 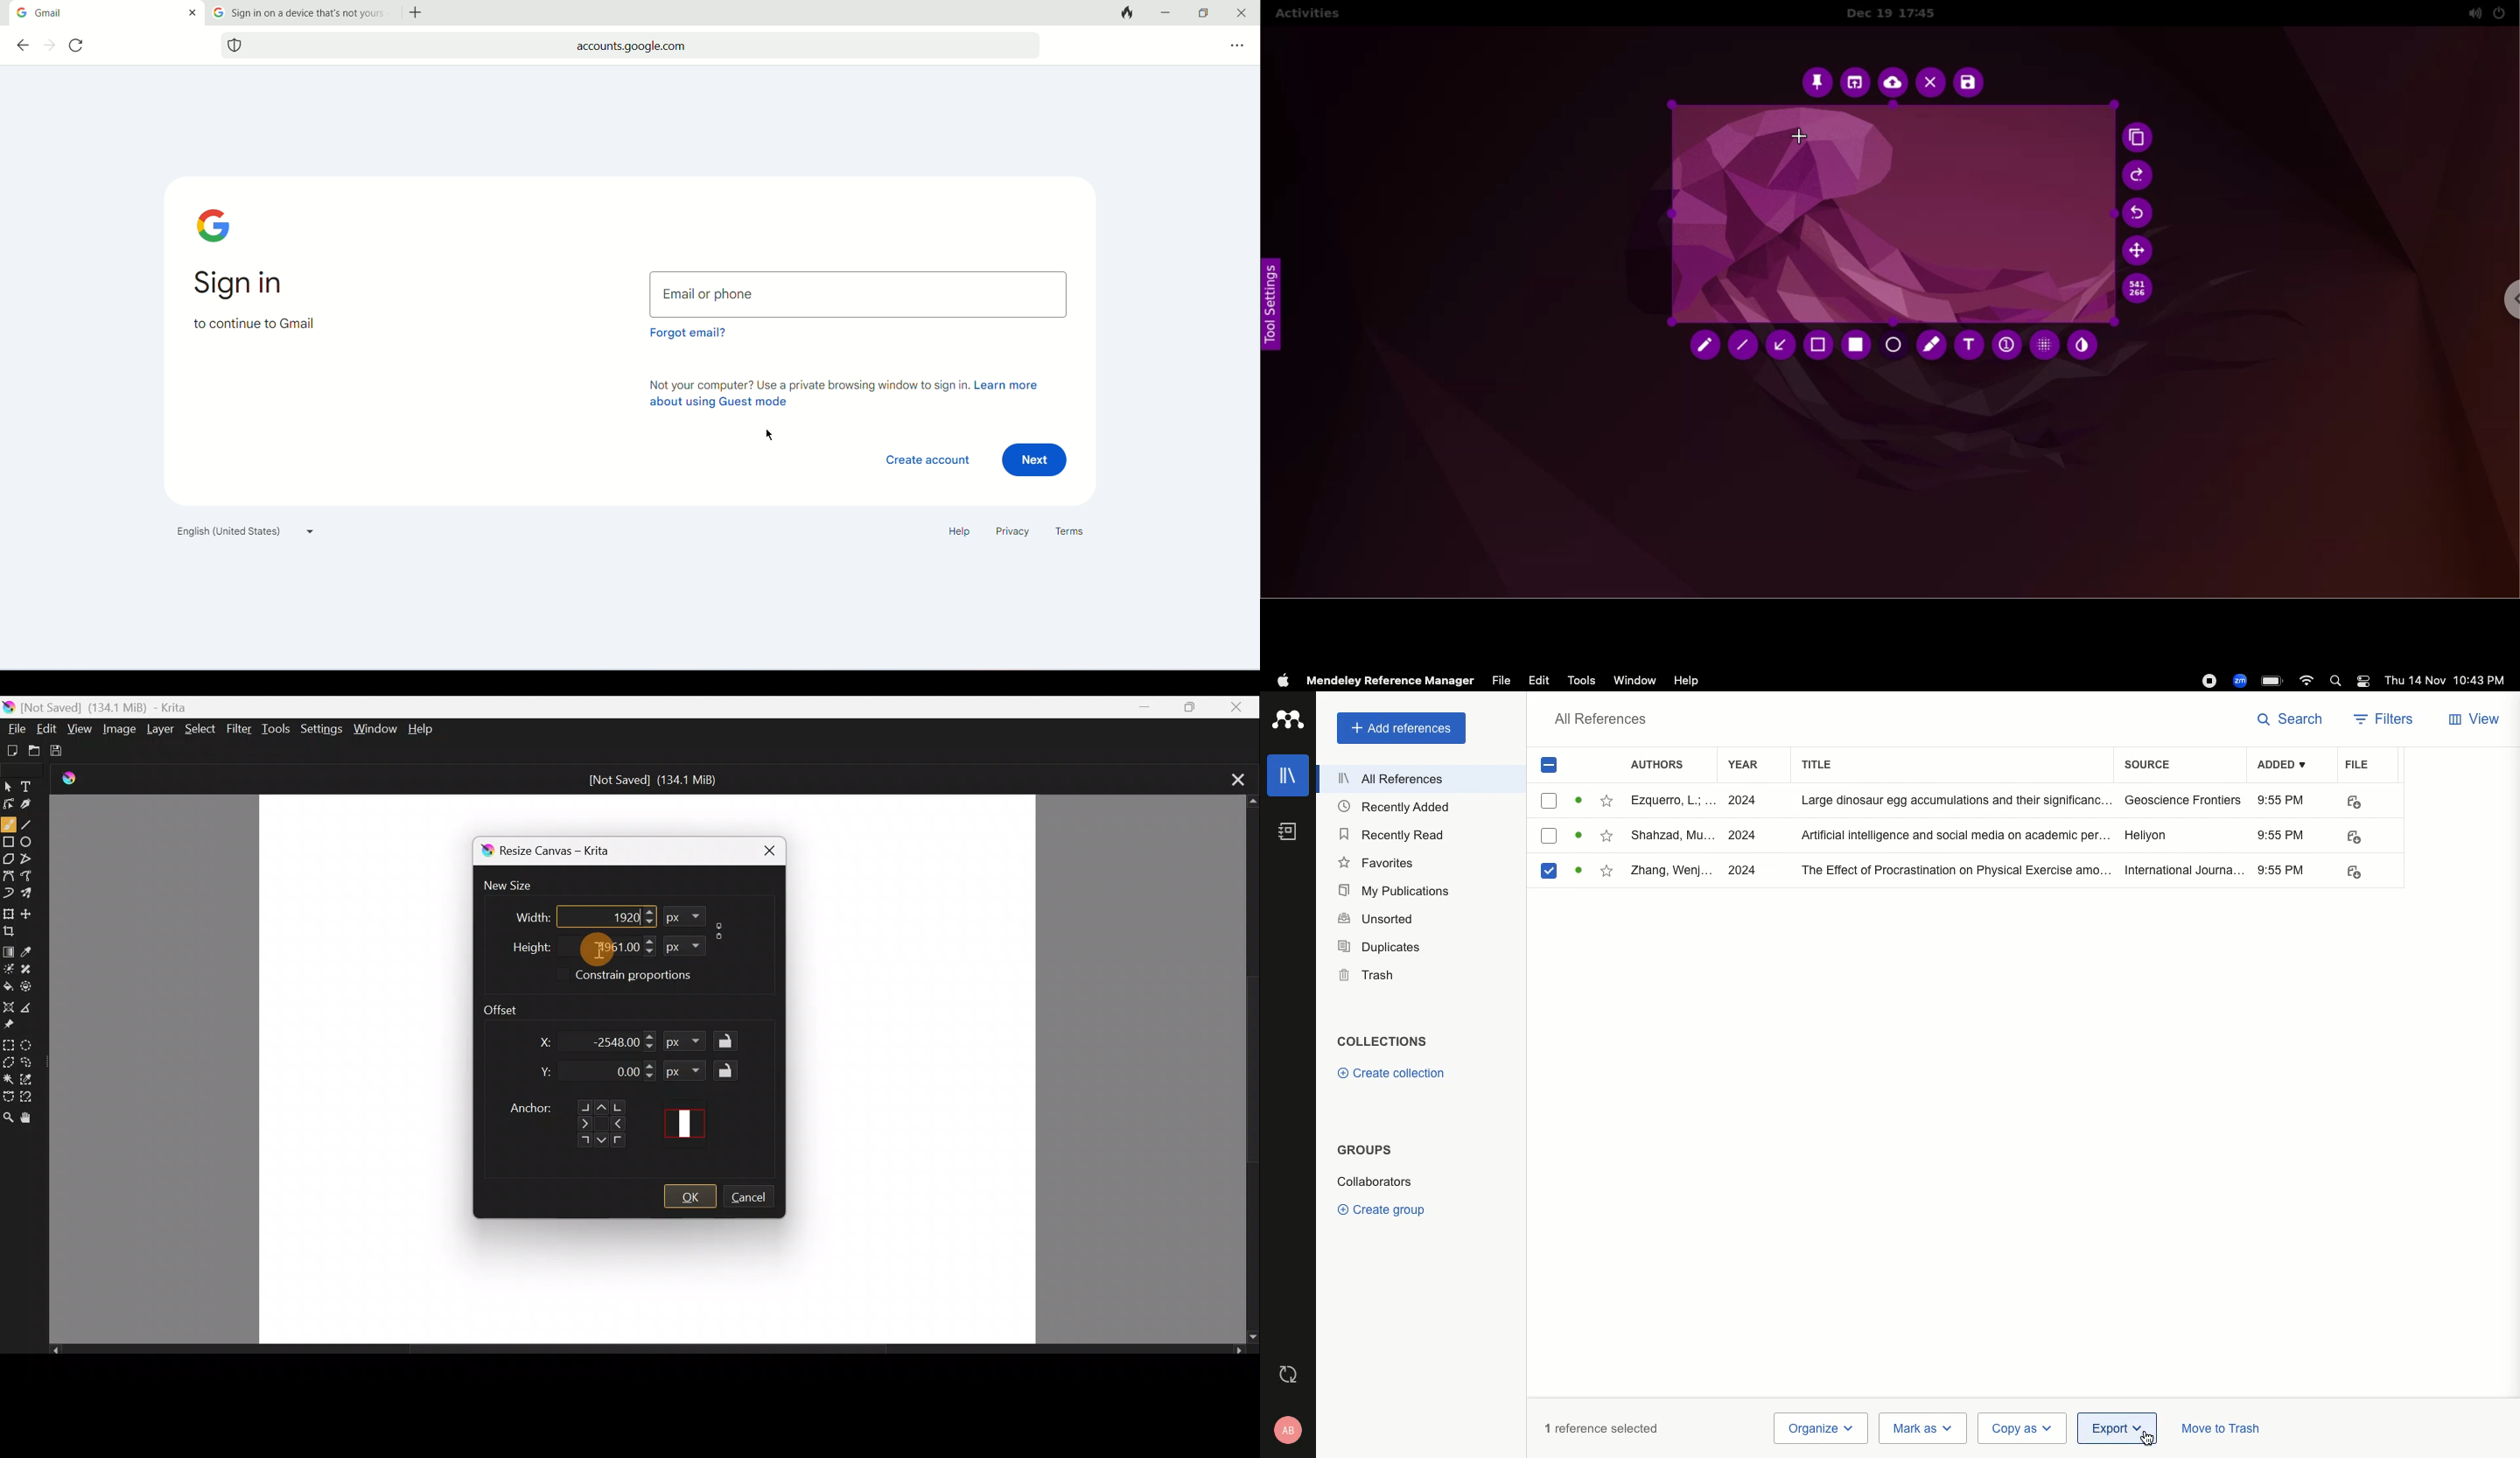 I want to click on checkbox, so click(x=1550, y=837).